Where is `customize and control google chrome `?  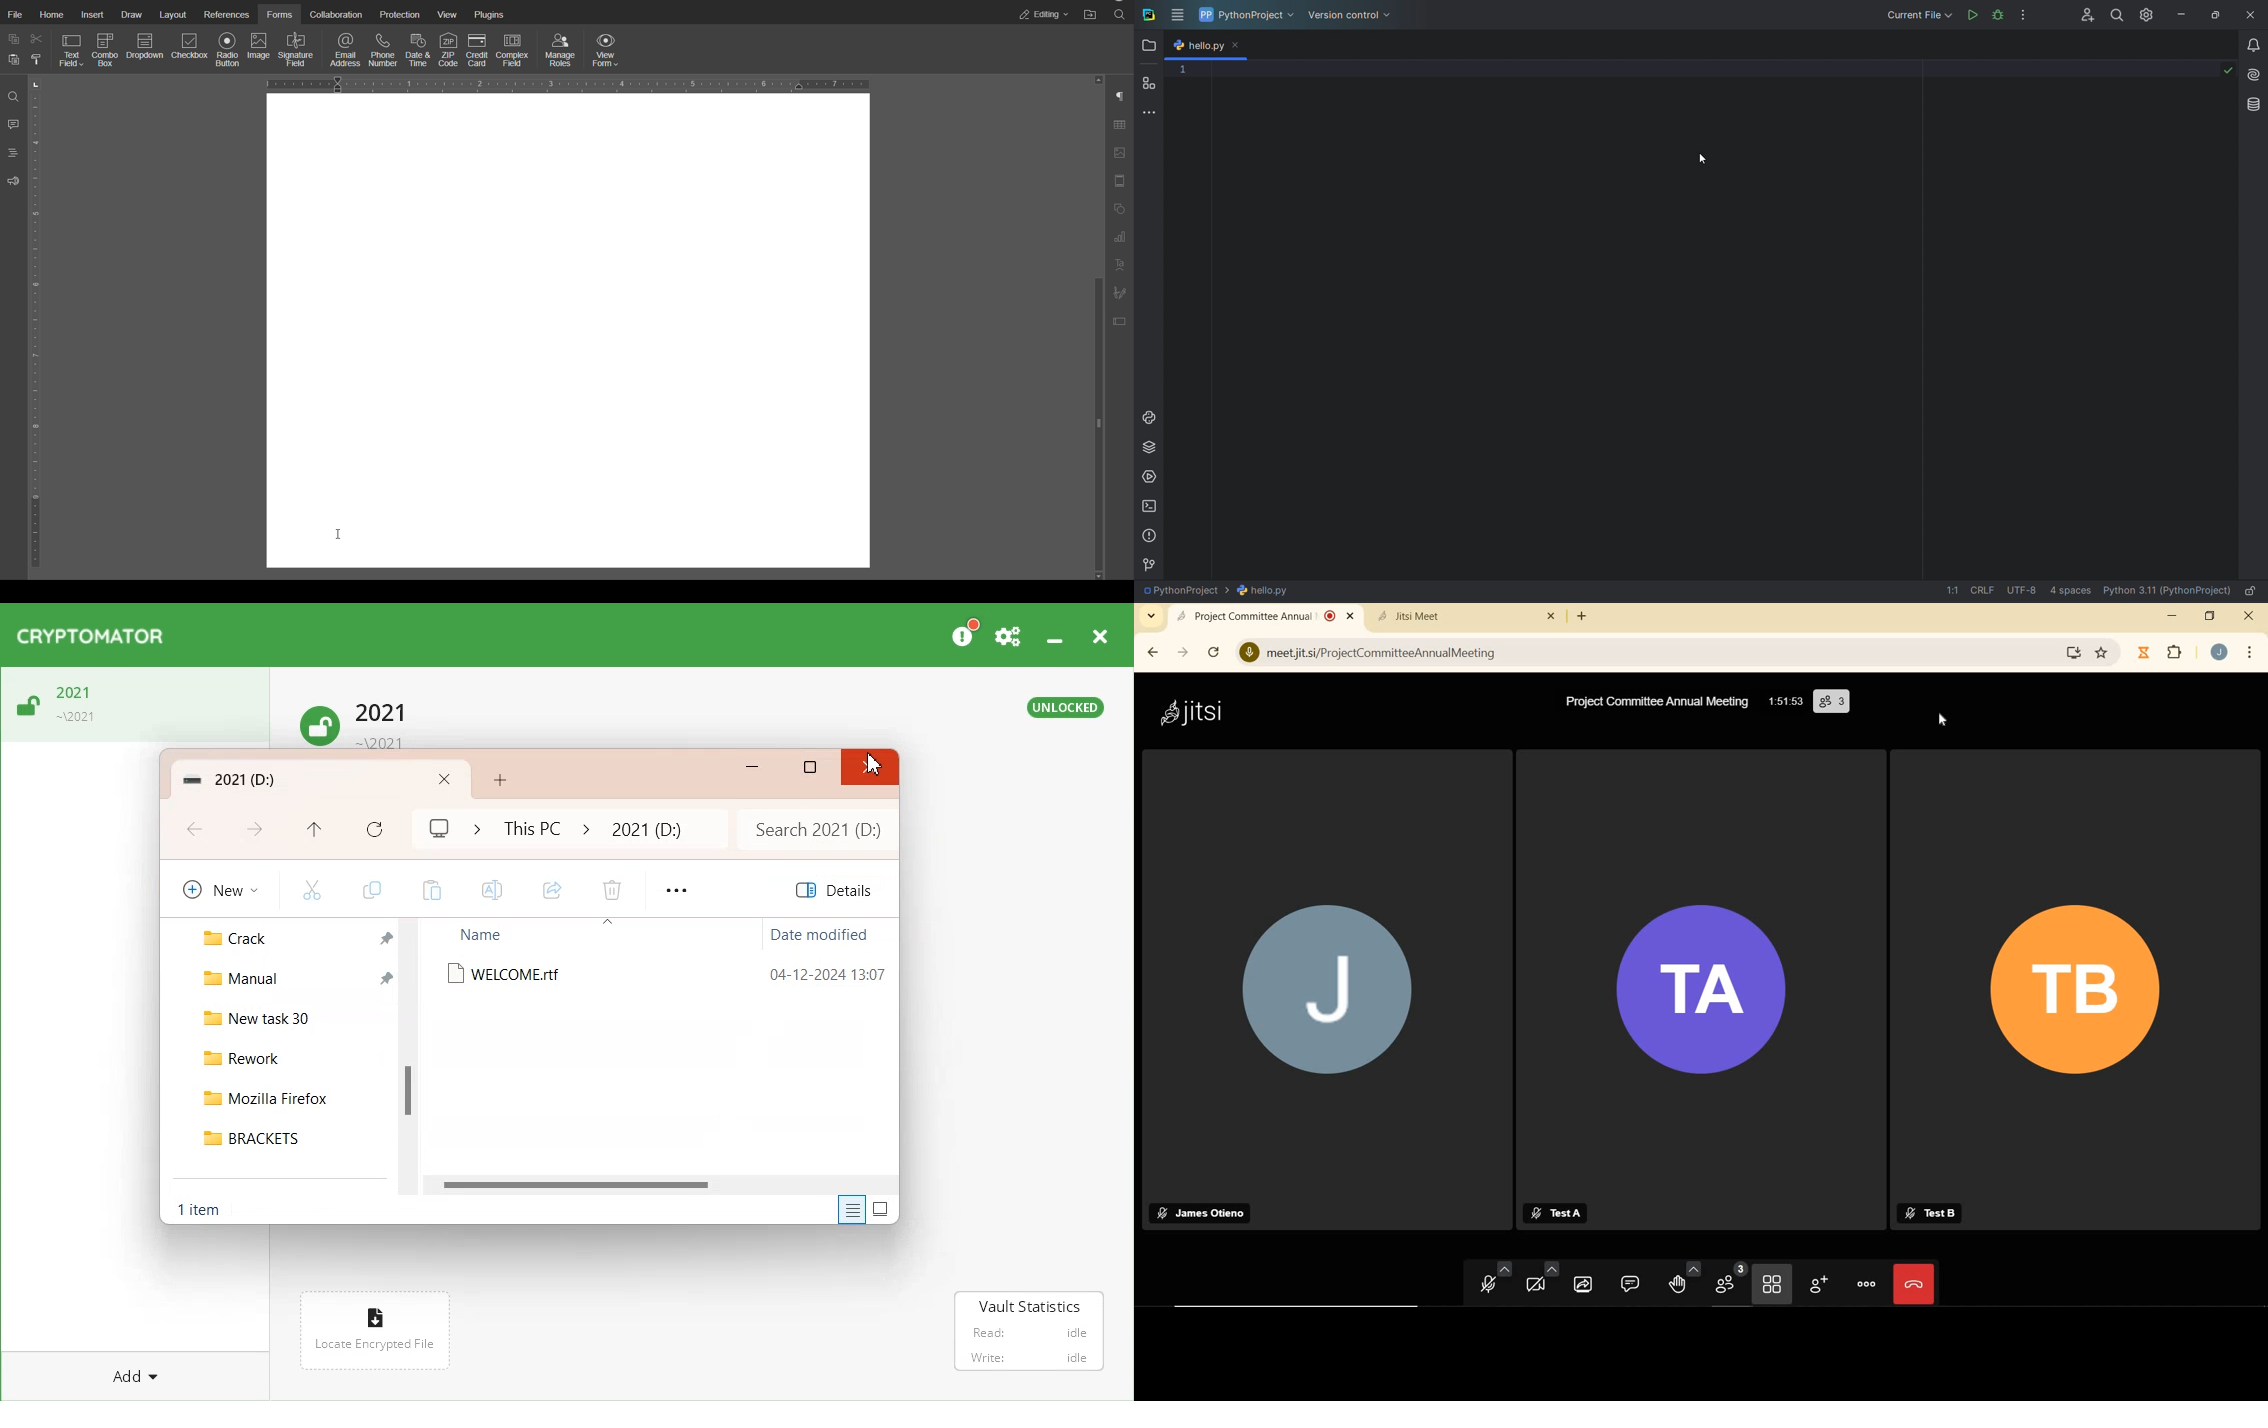
customize and control google chrome  is located at coordinates (2248, 652).